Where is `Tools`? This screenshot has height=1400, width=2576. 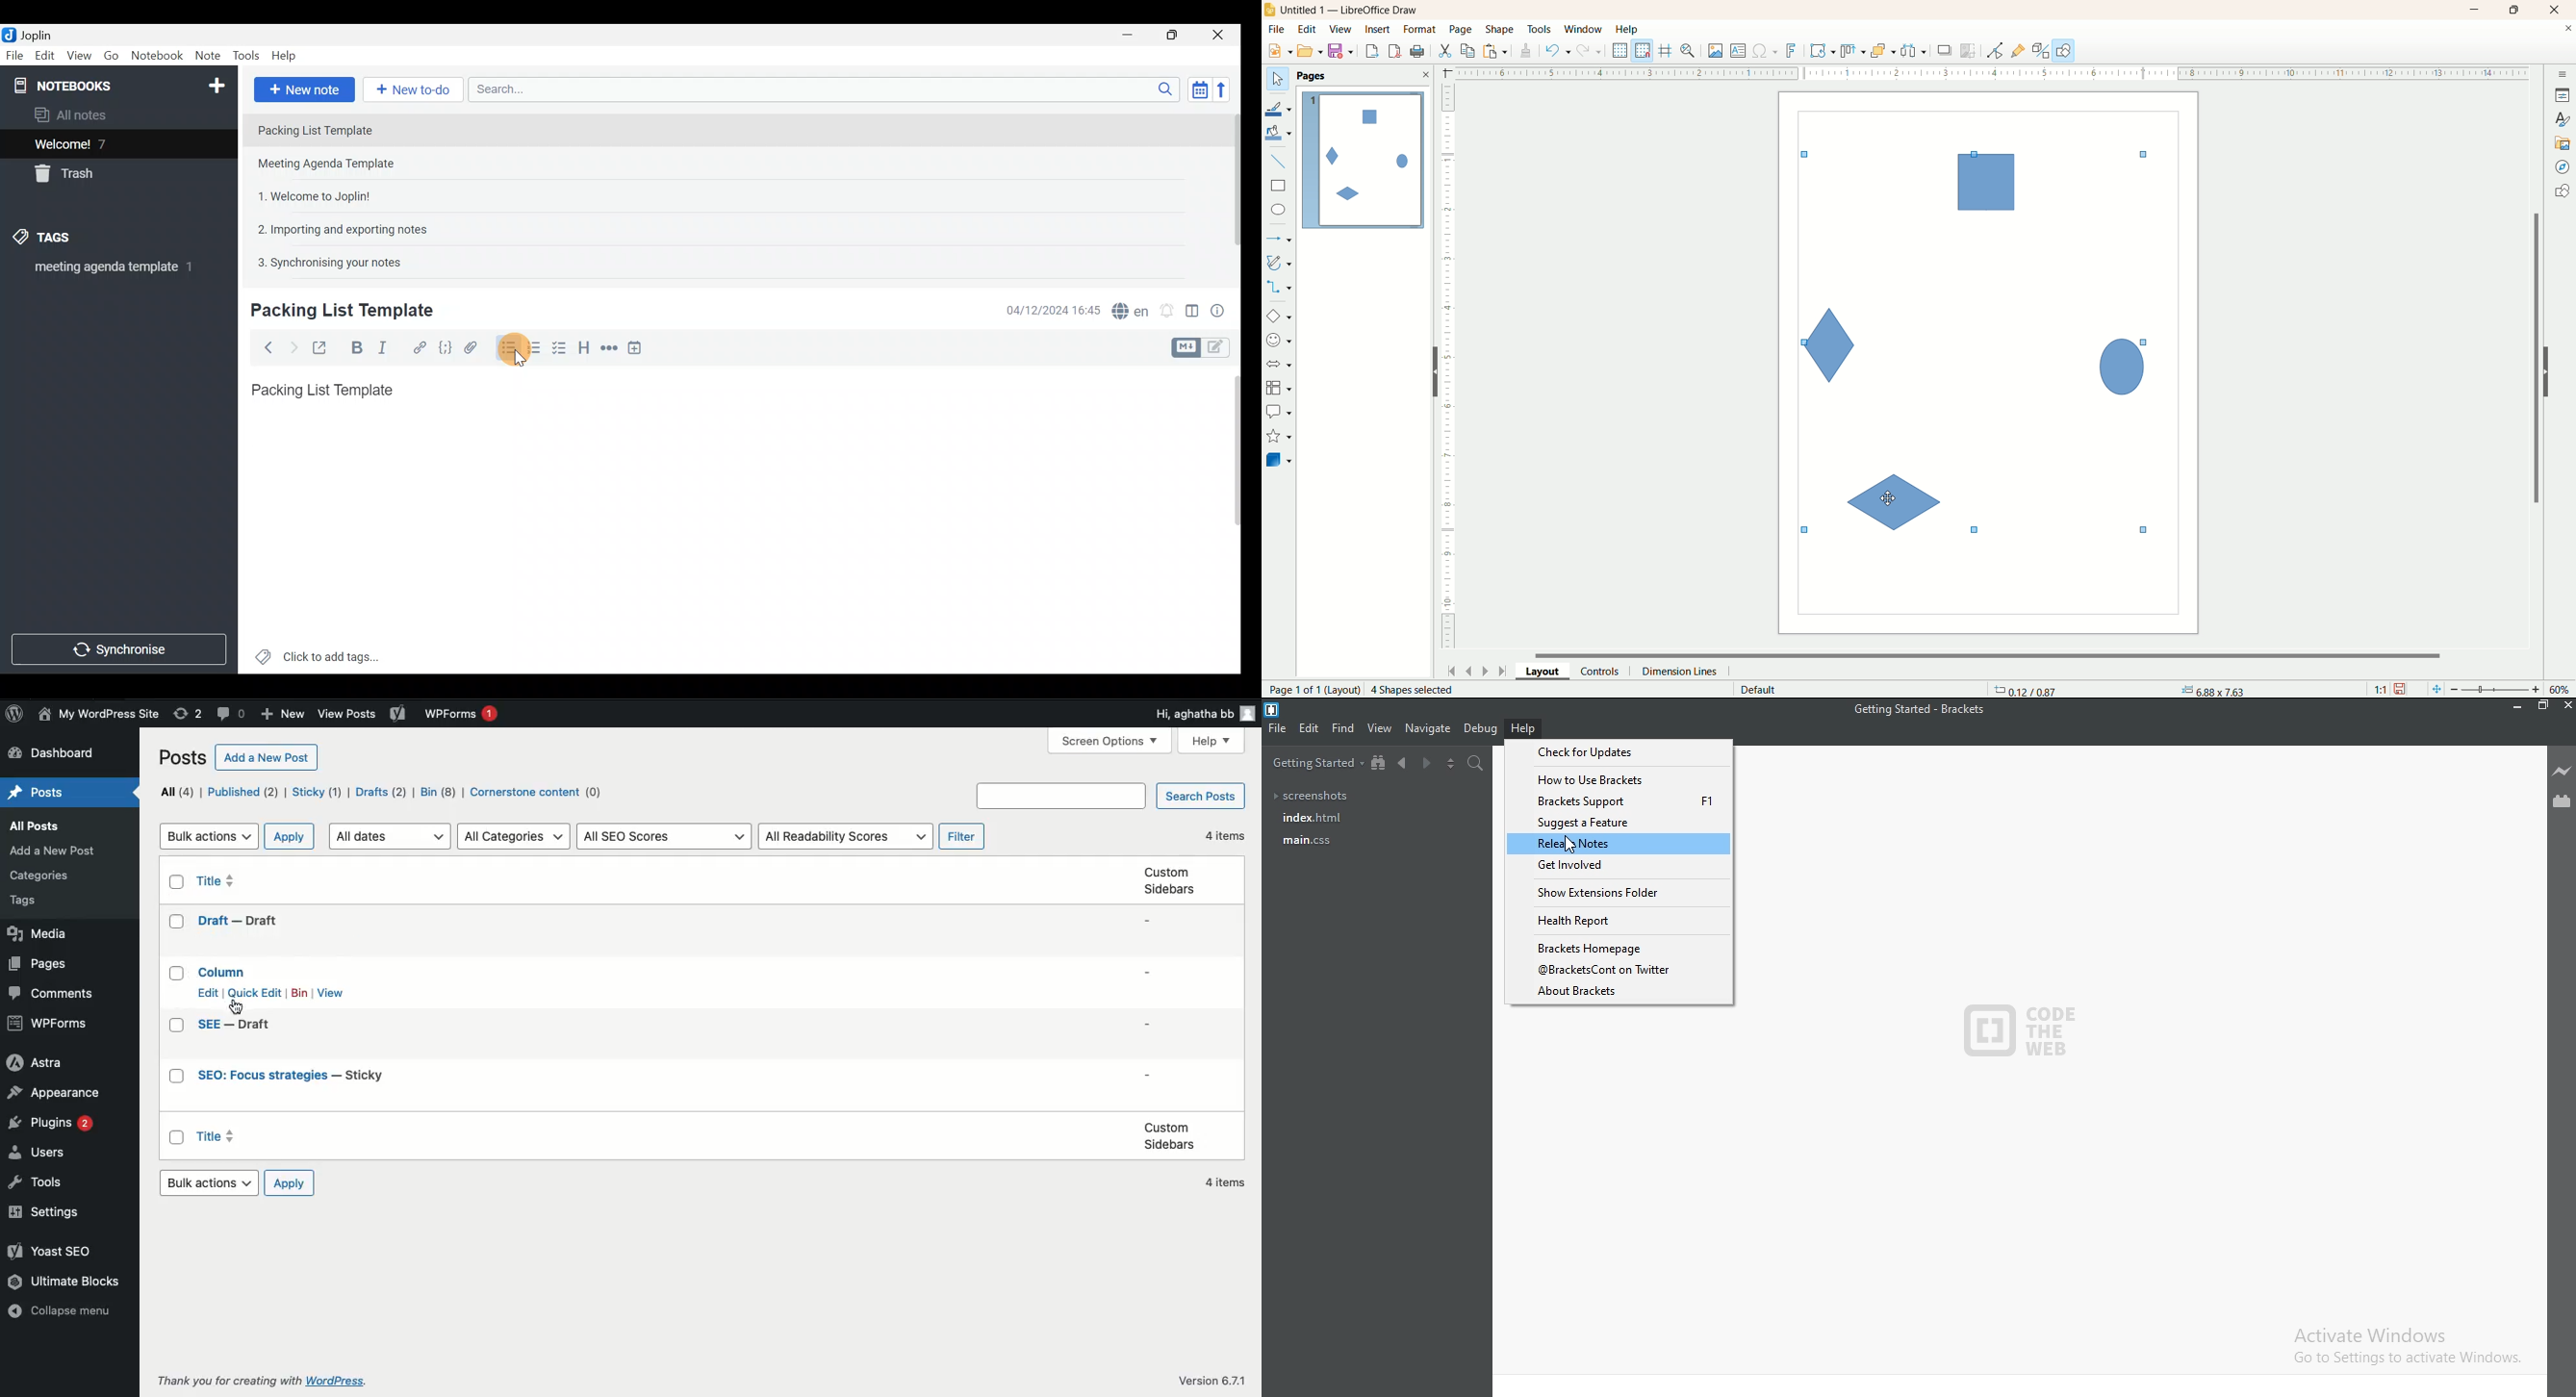 Tools is located at coordinates (248, 56).